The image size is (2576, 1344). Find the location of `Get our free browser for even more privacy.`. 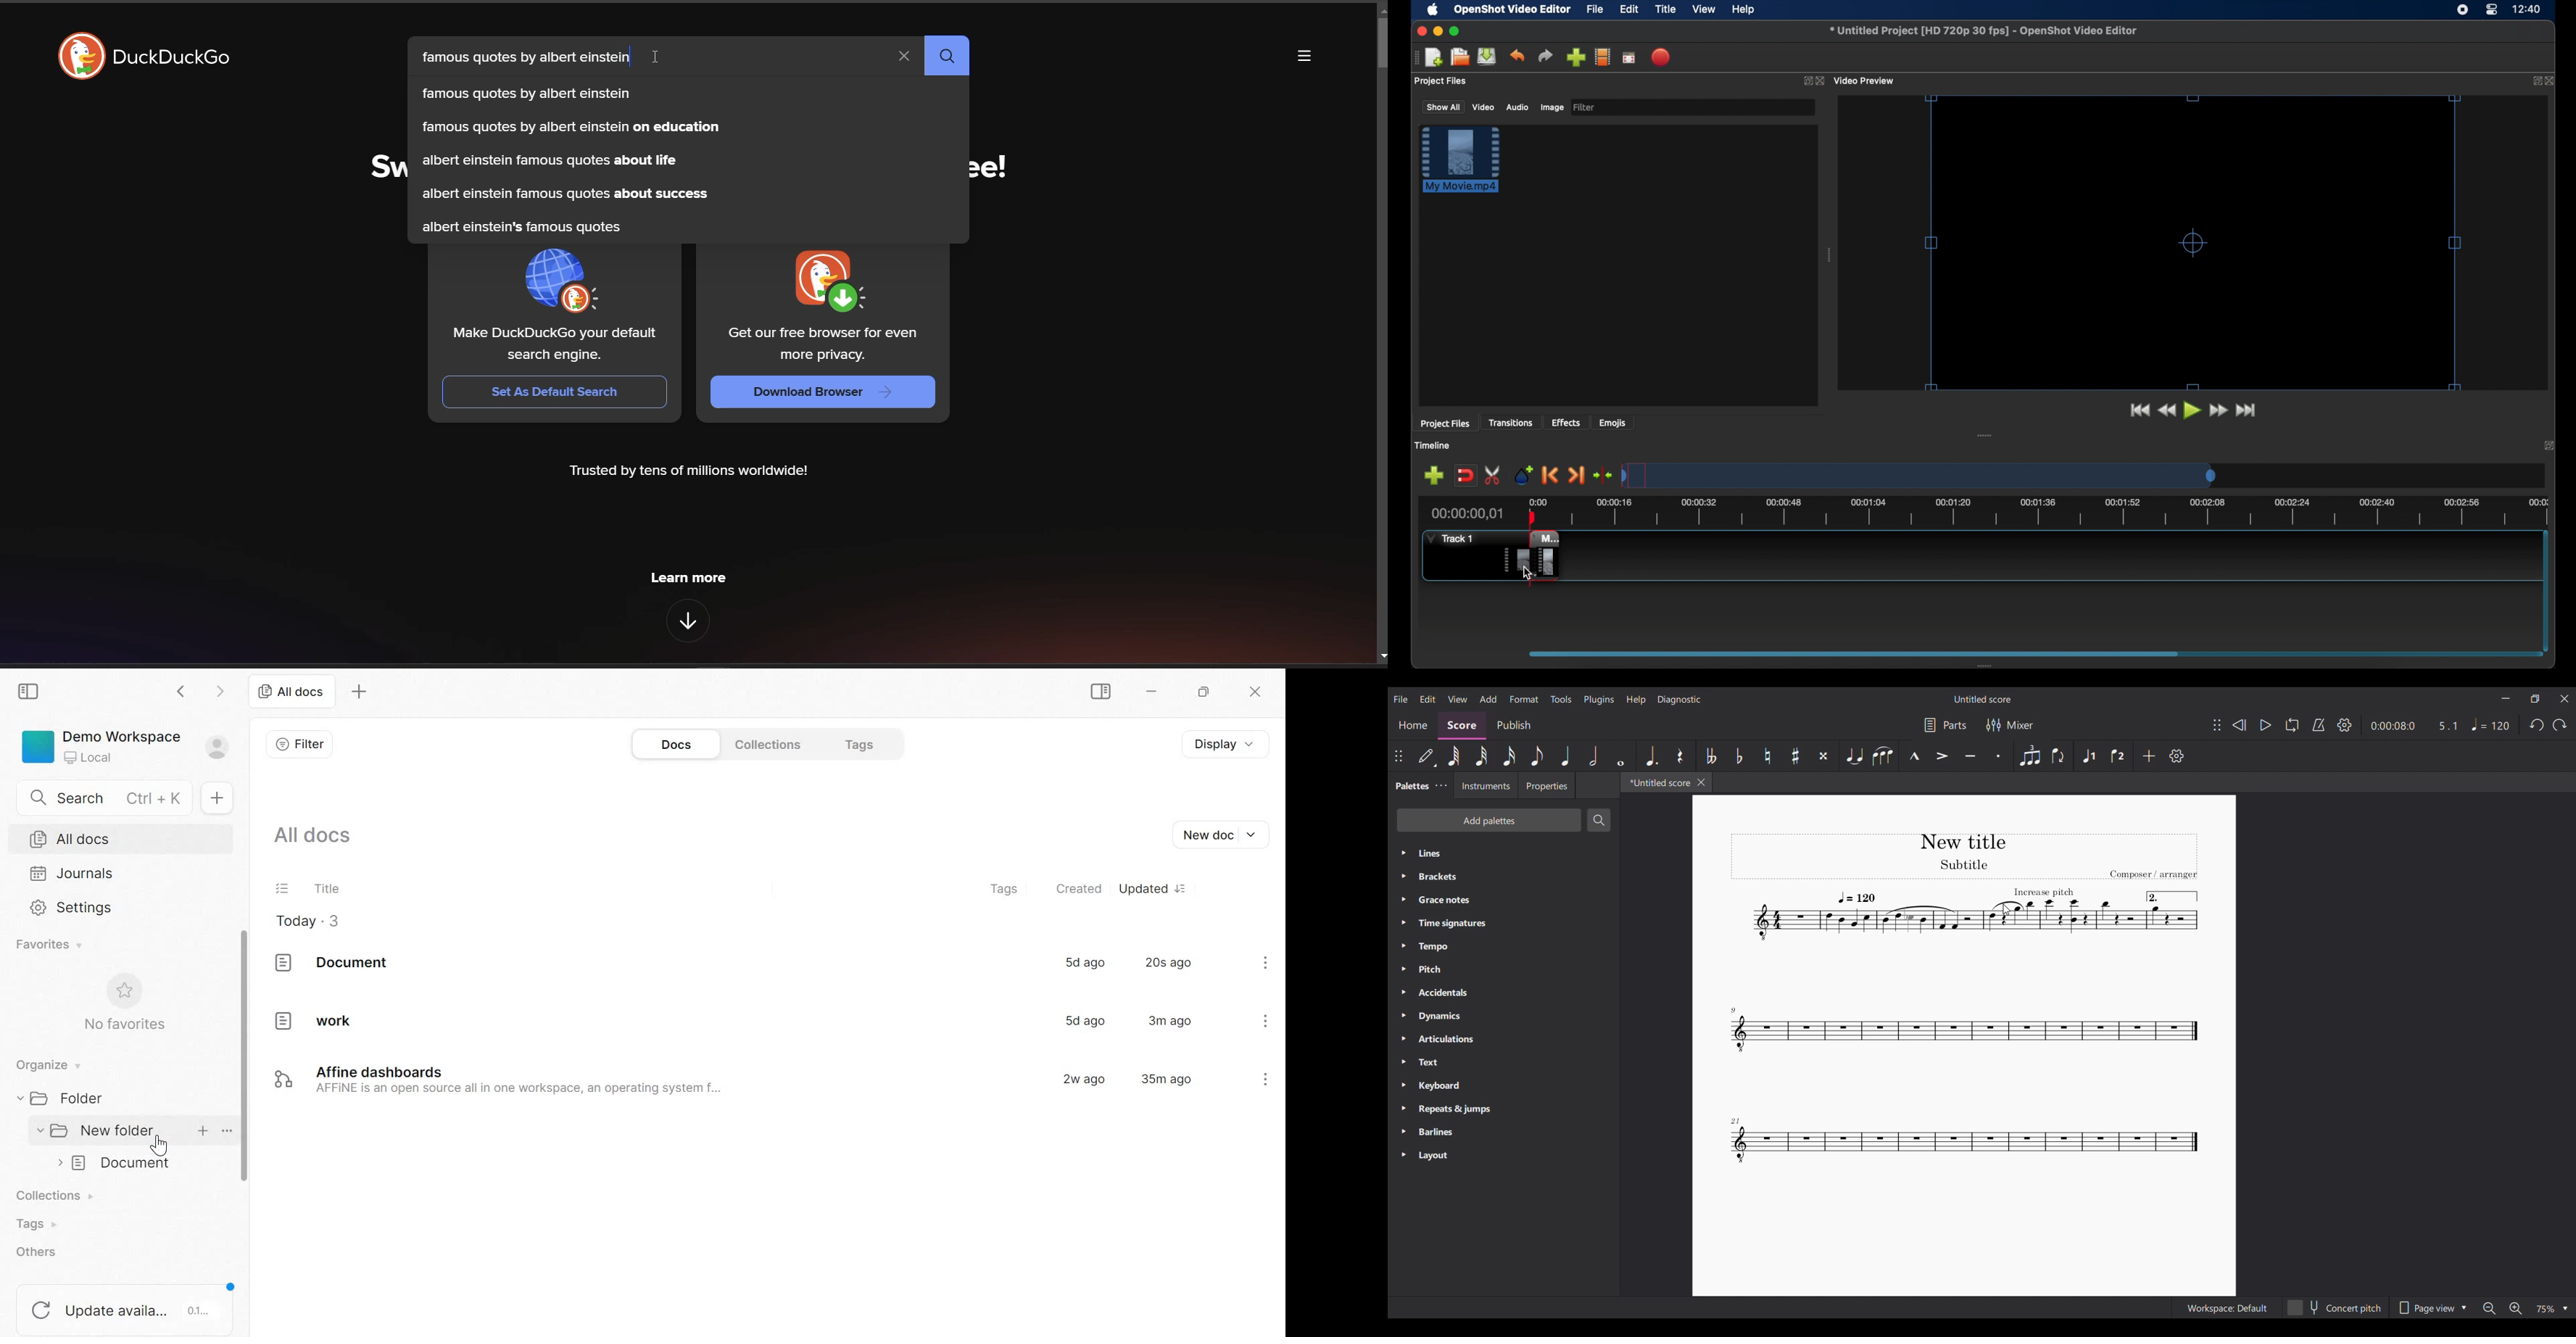

Get our free browser for even more privacy. is located at coordinates (824, 344).